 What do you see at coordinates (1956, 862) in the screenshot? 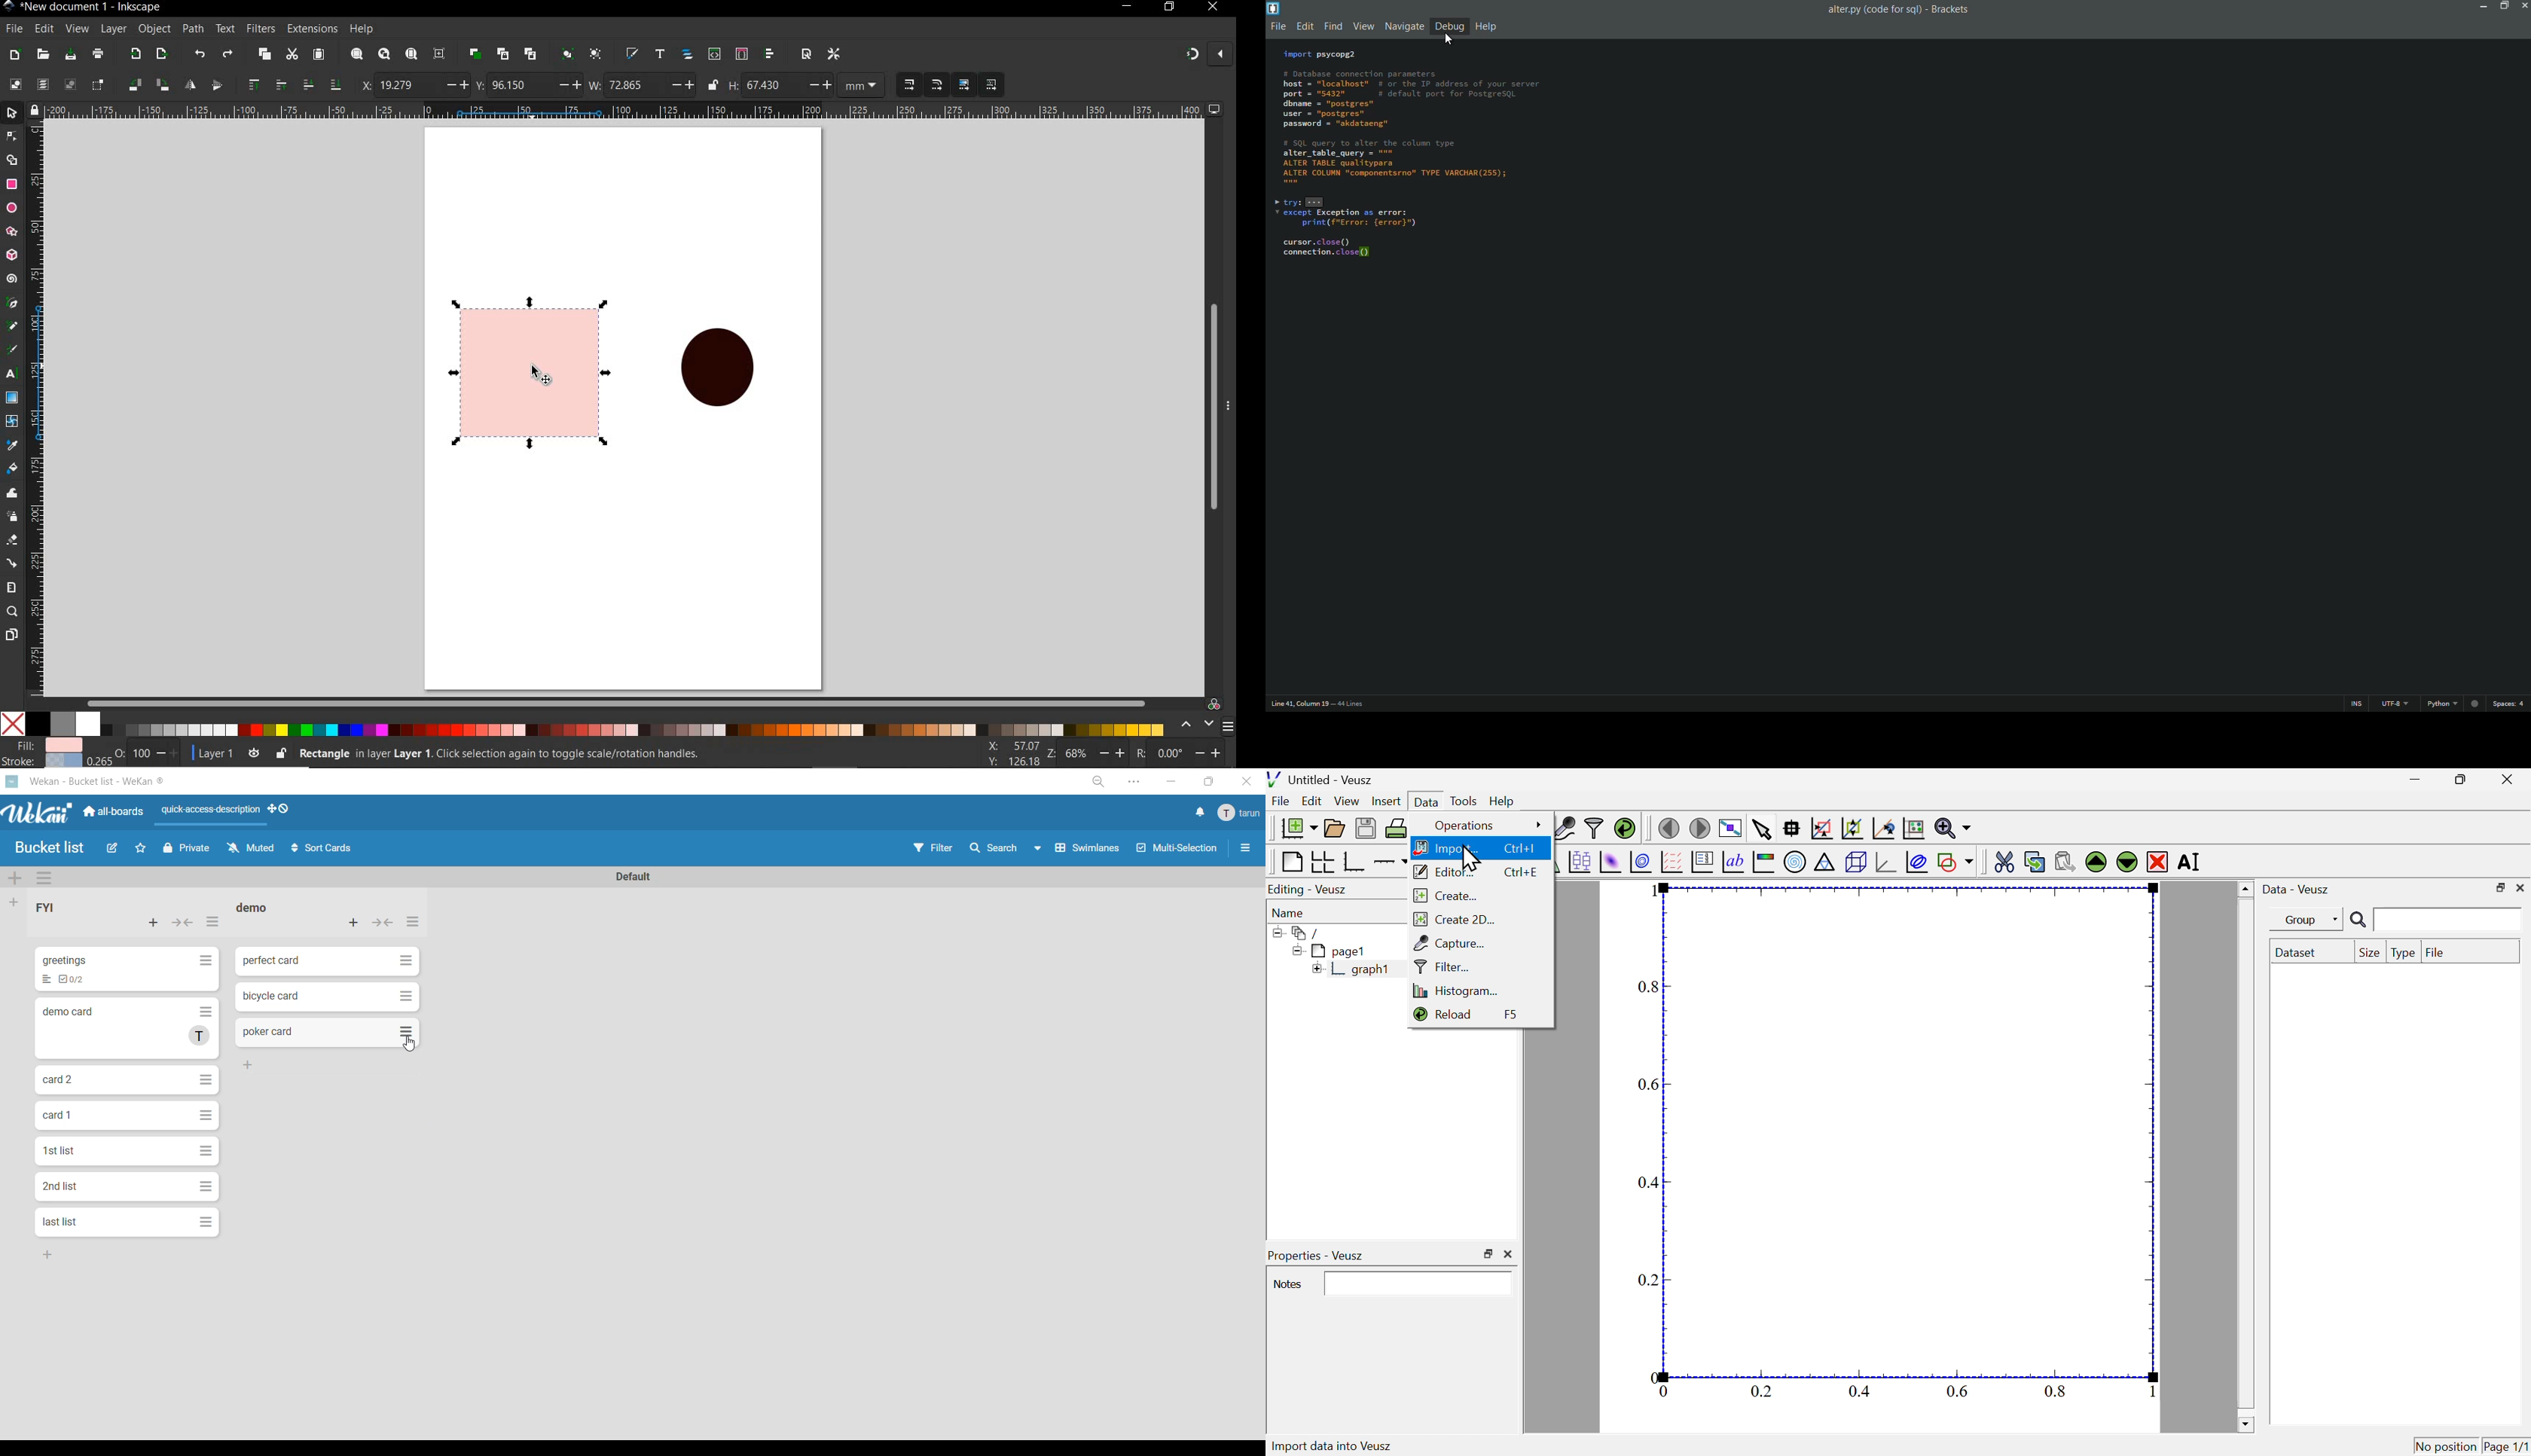
I see `add a shape to the plot` at bounding box center [1956, 862].